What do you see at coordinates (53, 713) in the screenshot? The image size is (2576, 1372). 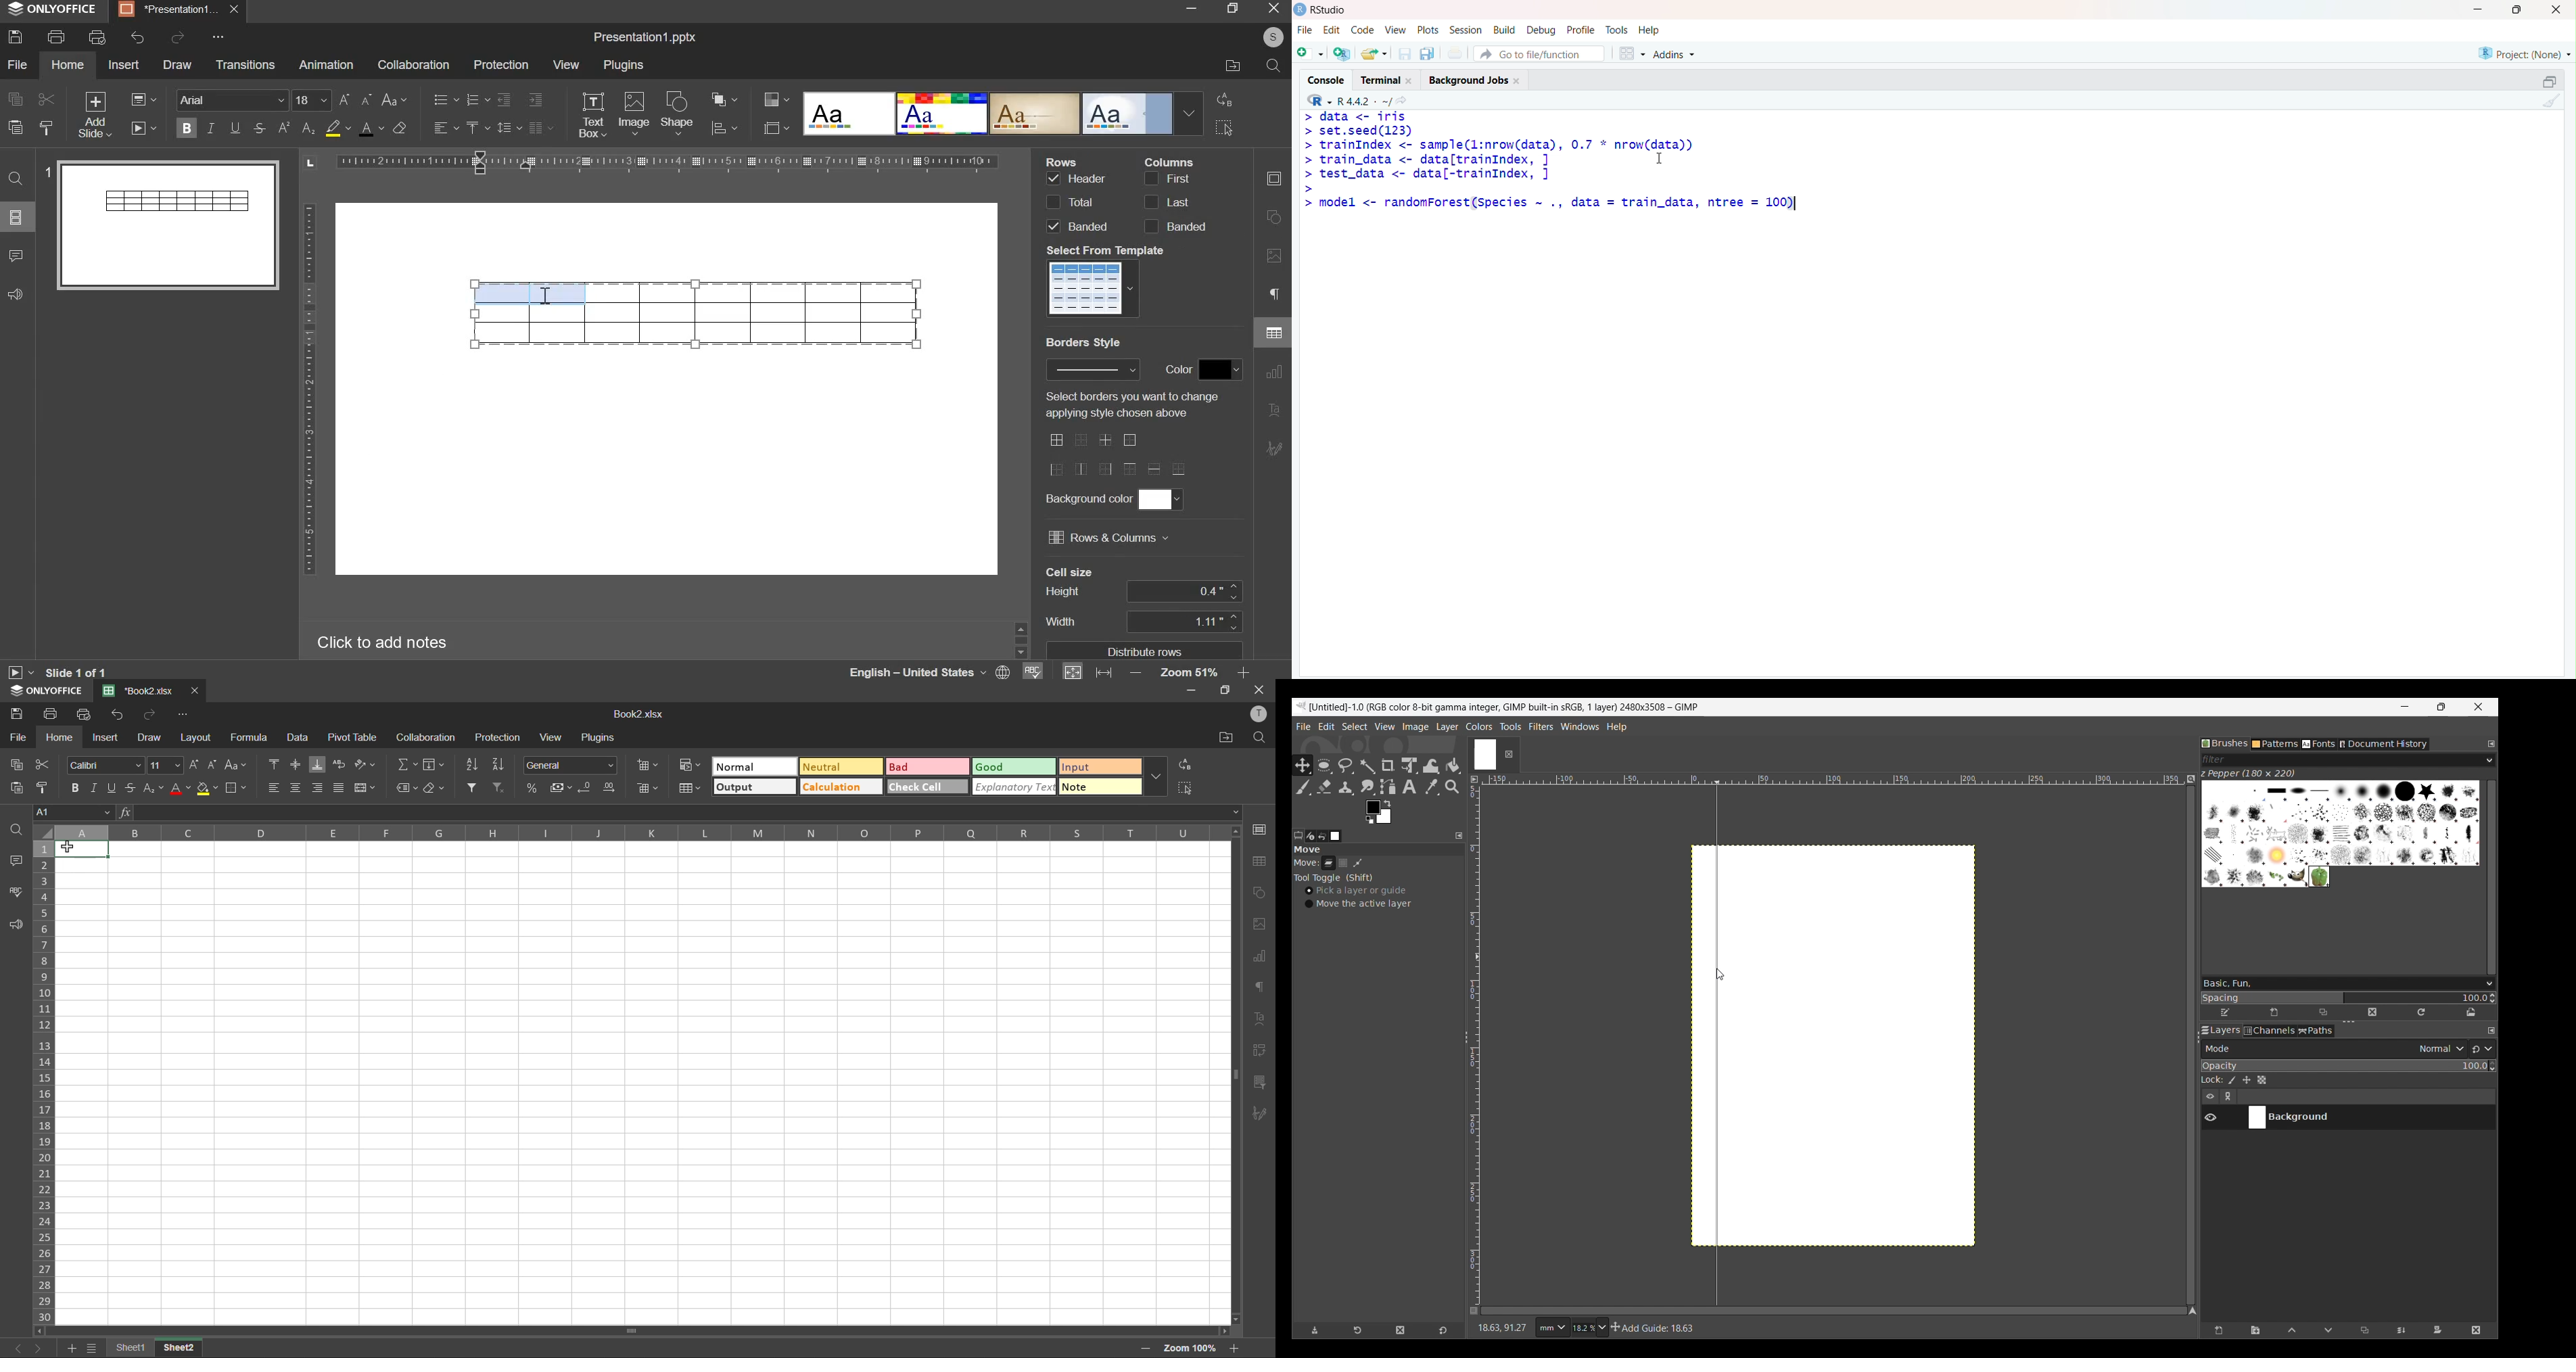 I see `print` at bounding box center [53, 713].